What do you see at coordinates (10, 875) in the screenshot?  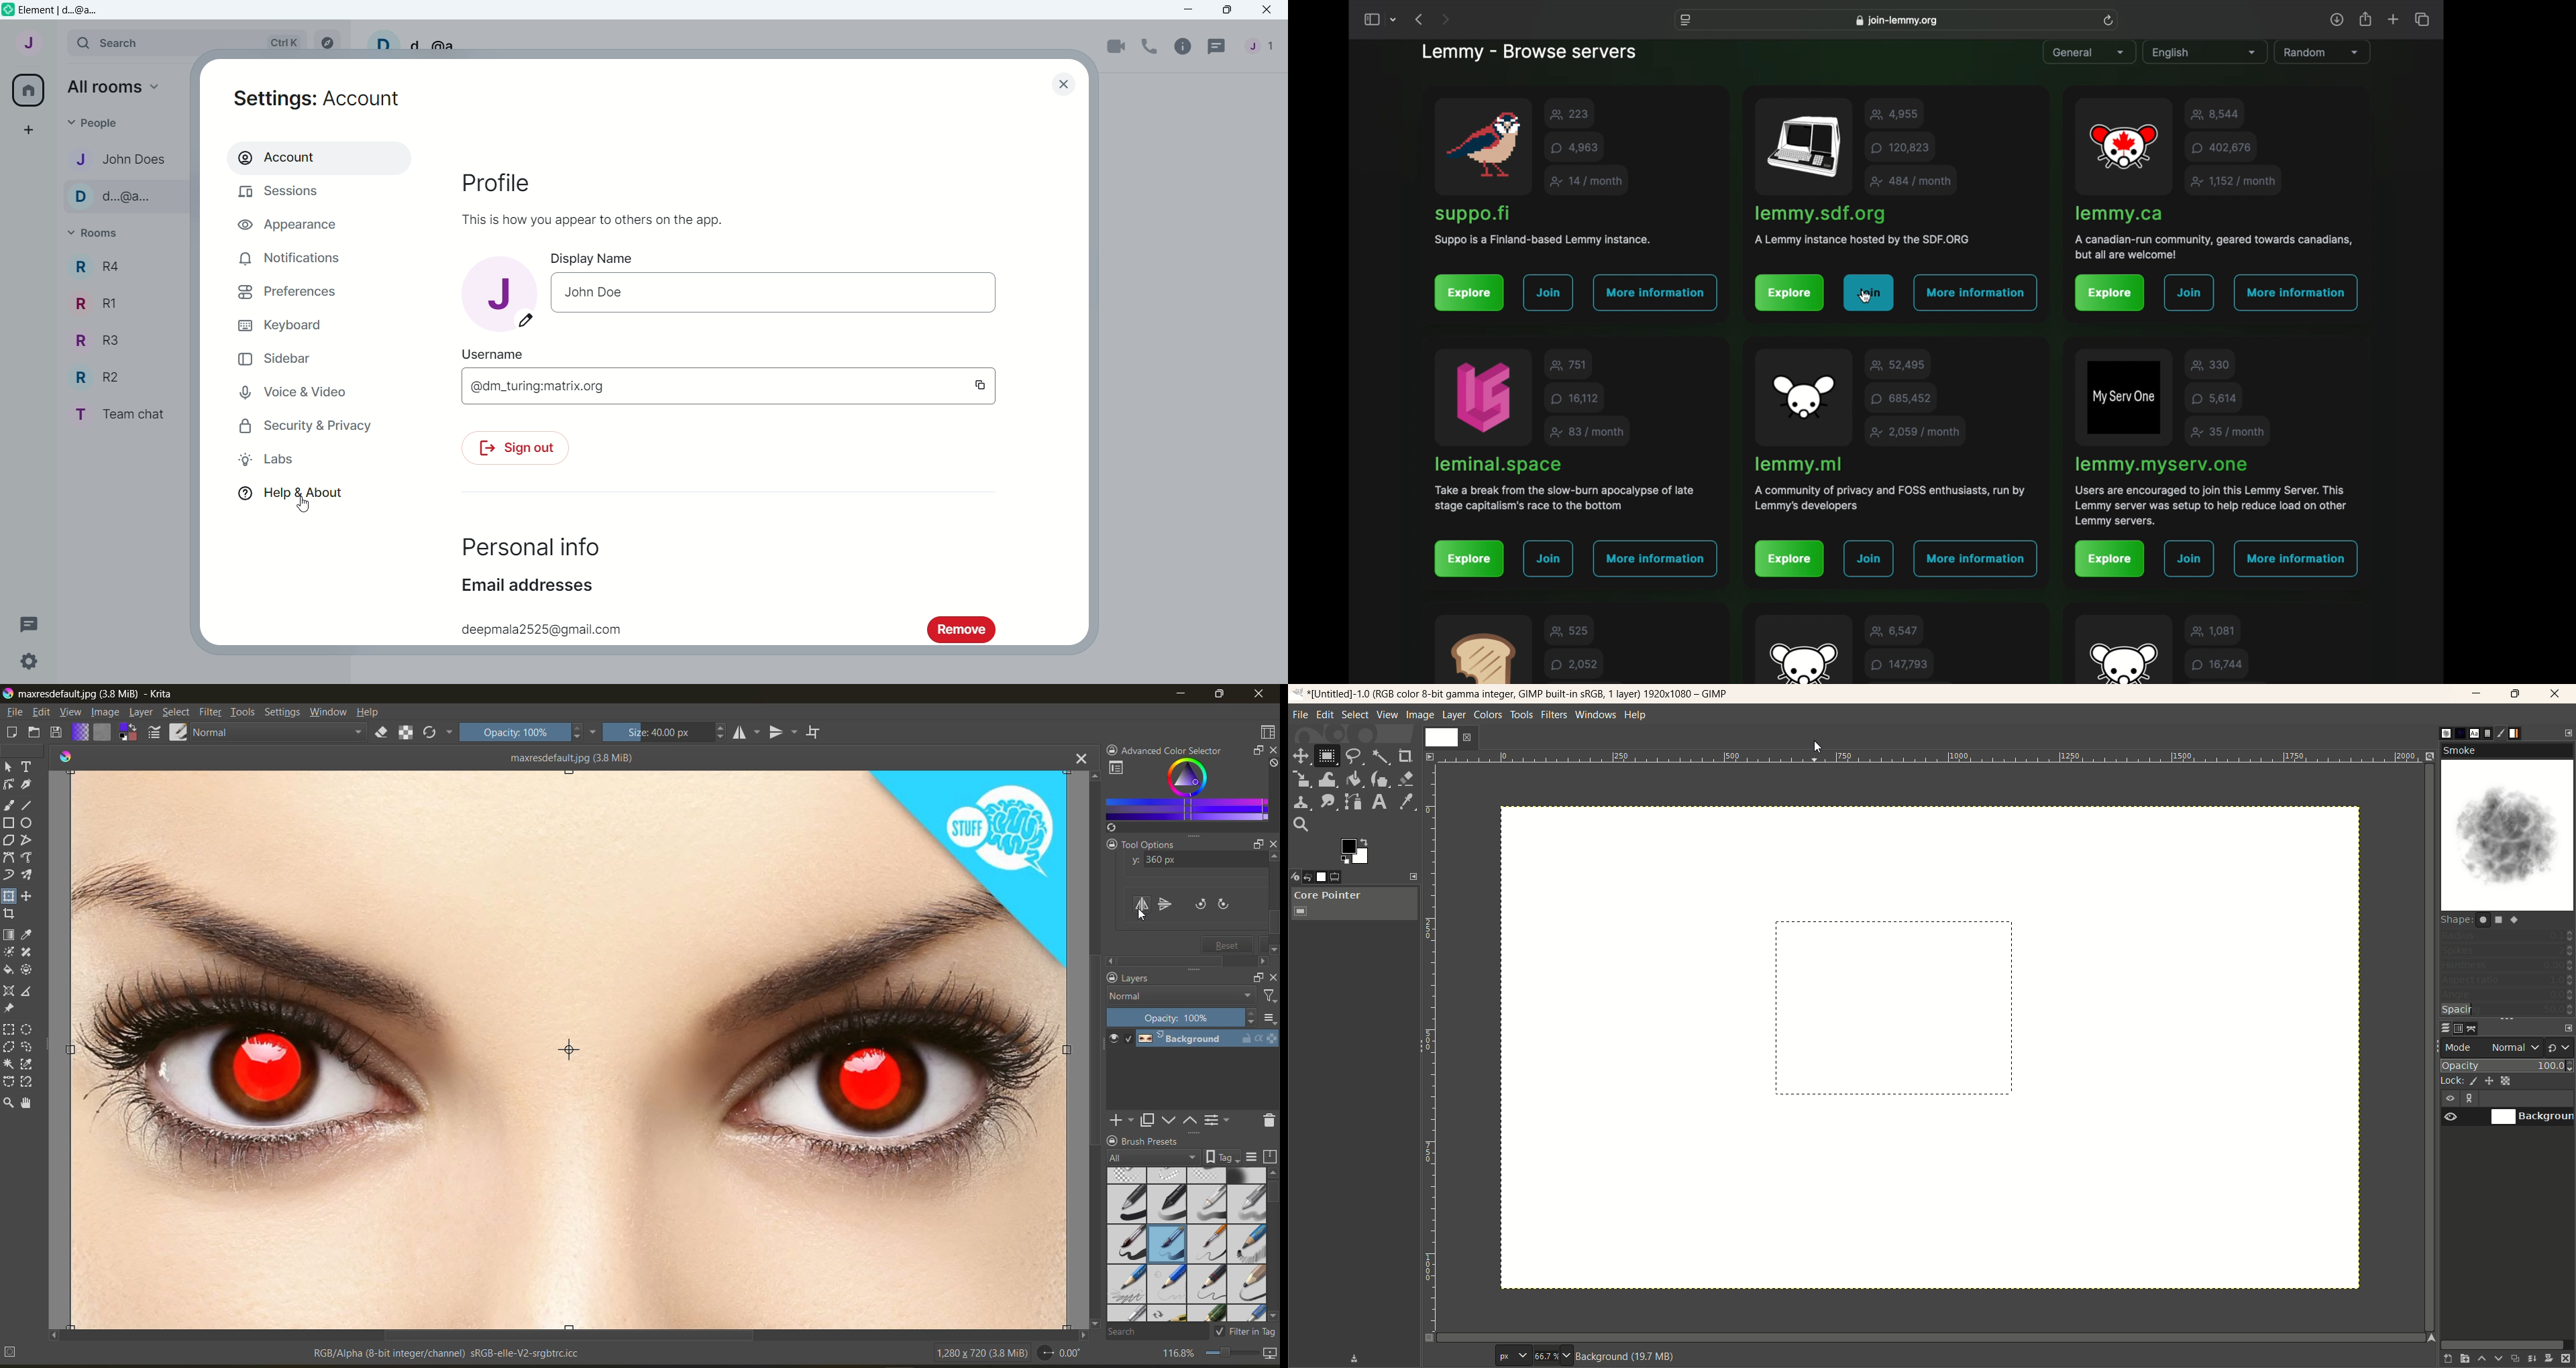 I see `tool` at bounding box center [10, 875].